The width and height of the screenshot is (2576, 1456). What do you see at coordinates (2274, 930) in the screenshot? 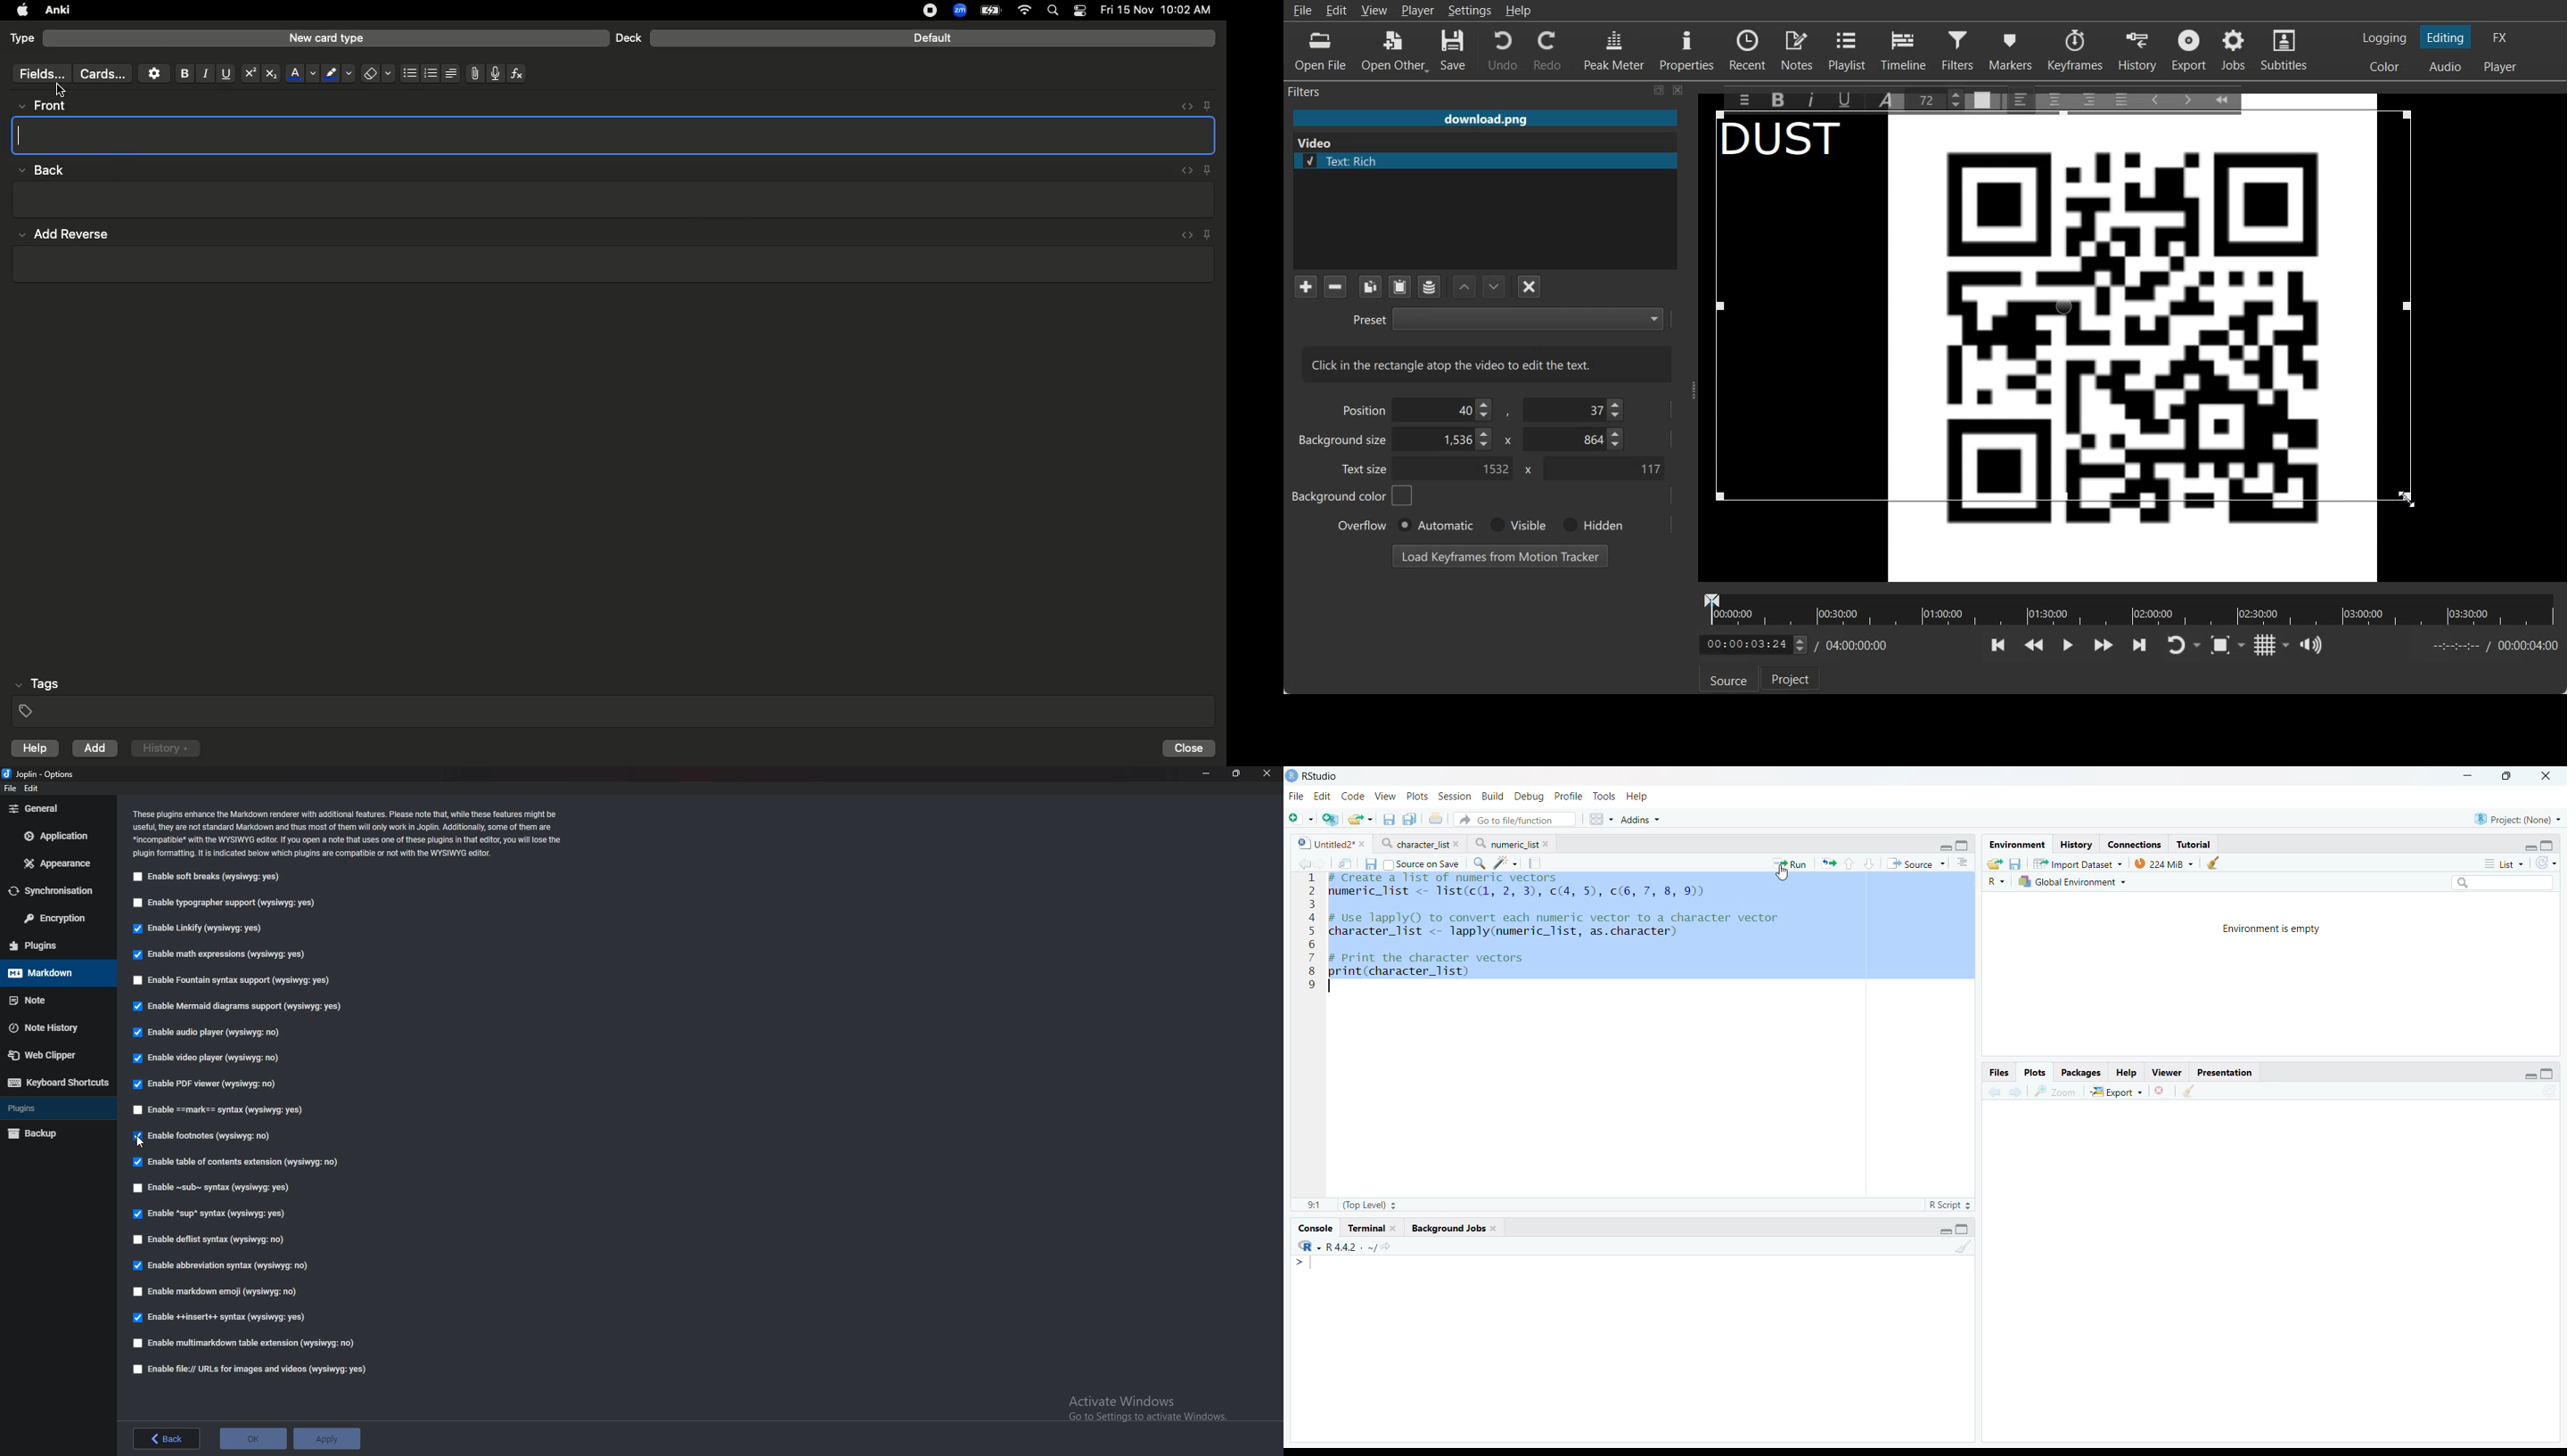
I see `Environment is empty` at bounding box center [2274, 930].